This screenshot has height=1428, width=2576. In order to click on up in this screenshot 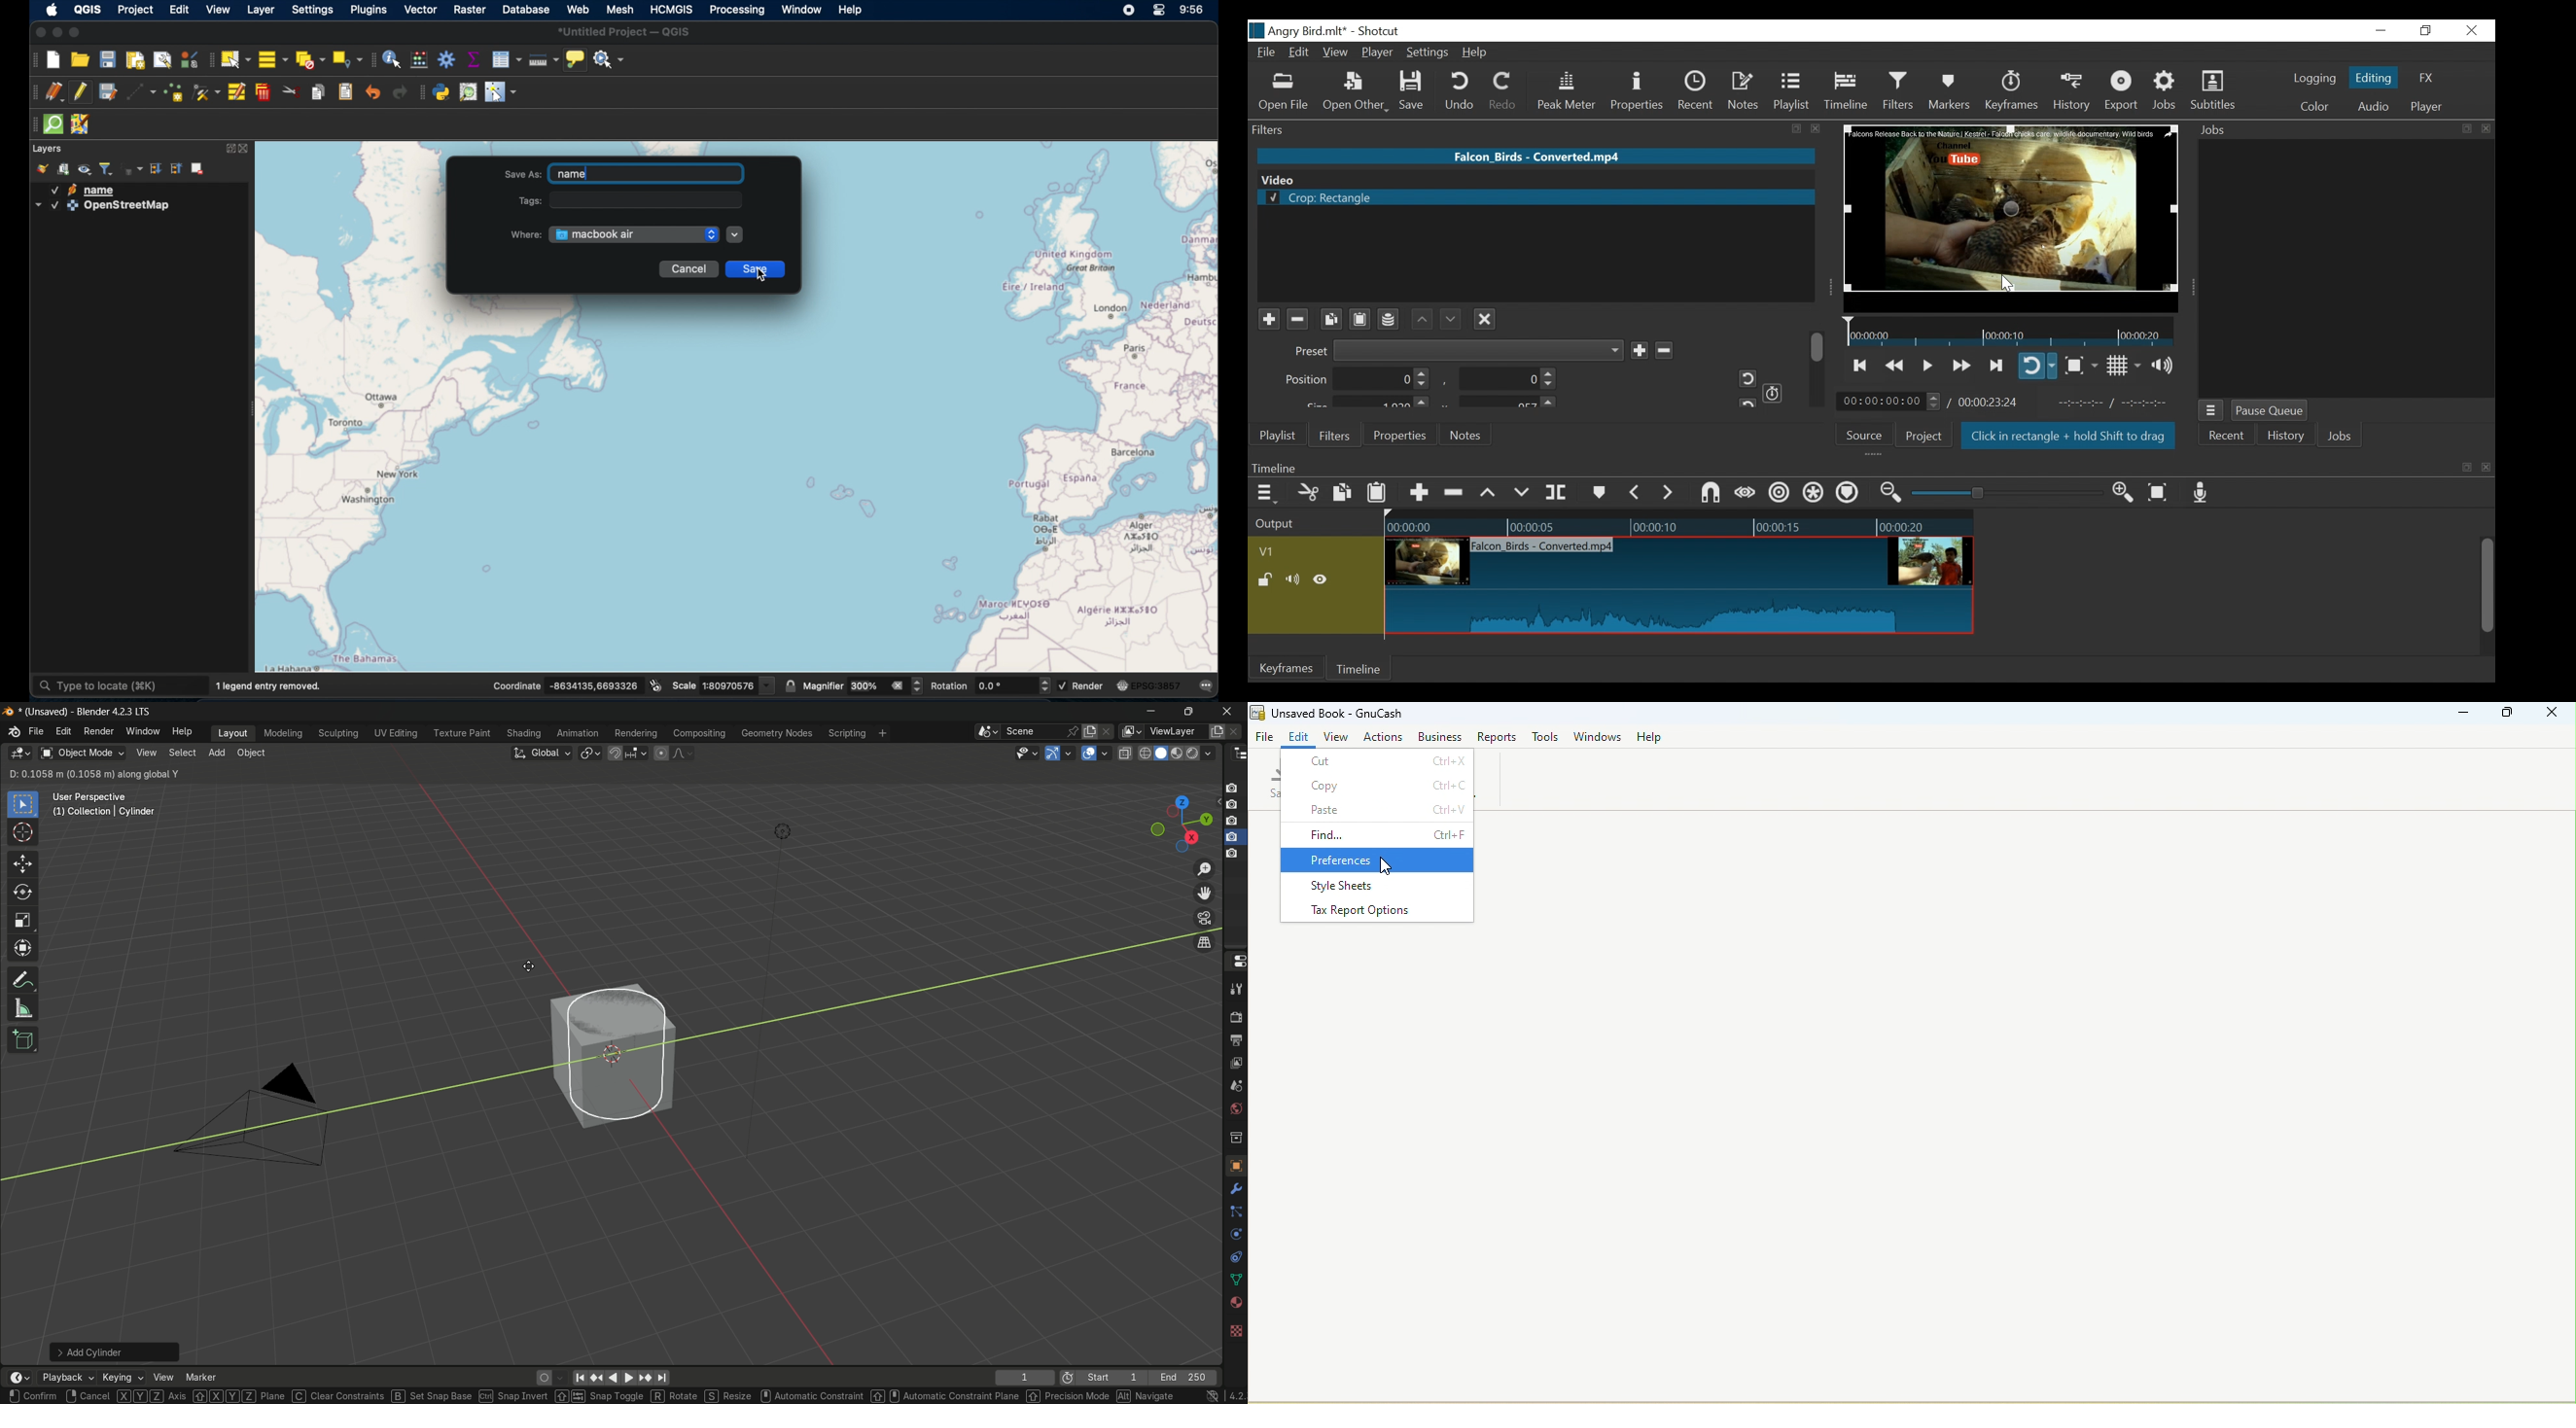, I will do `click(1423, 318)`.